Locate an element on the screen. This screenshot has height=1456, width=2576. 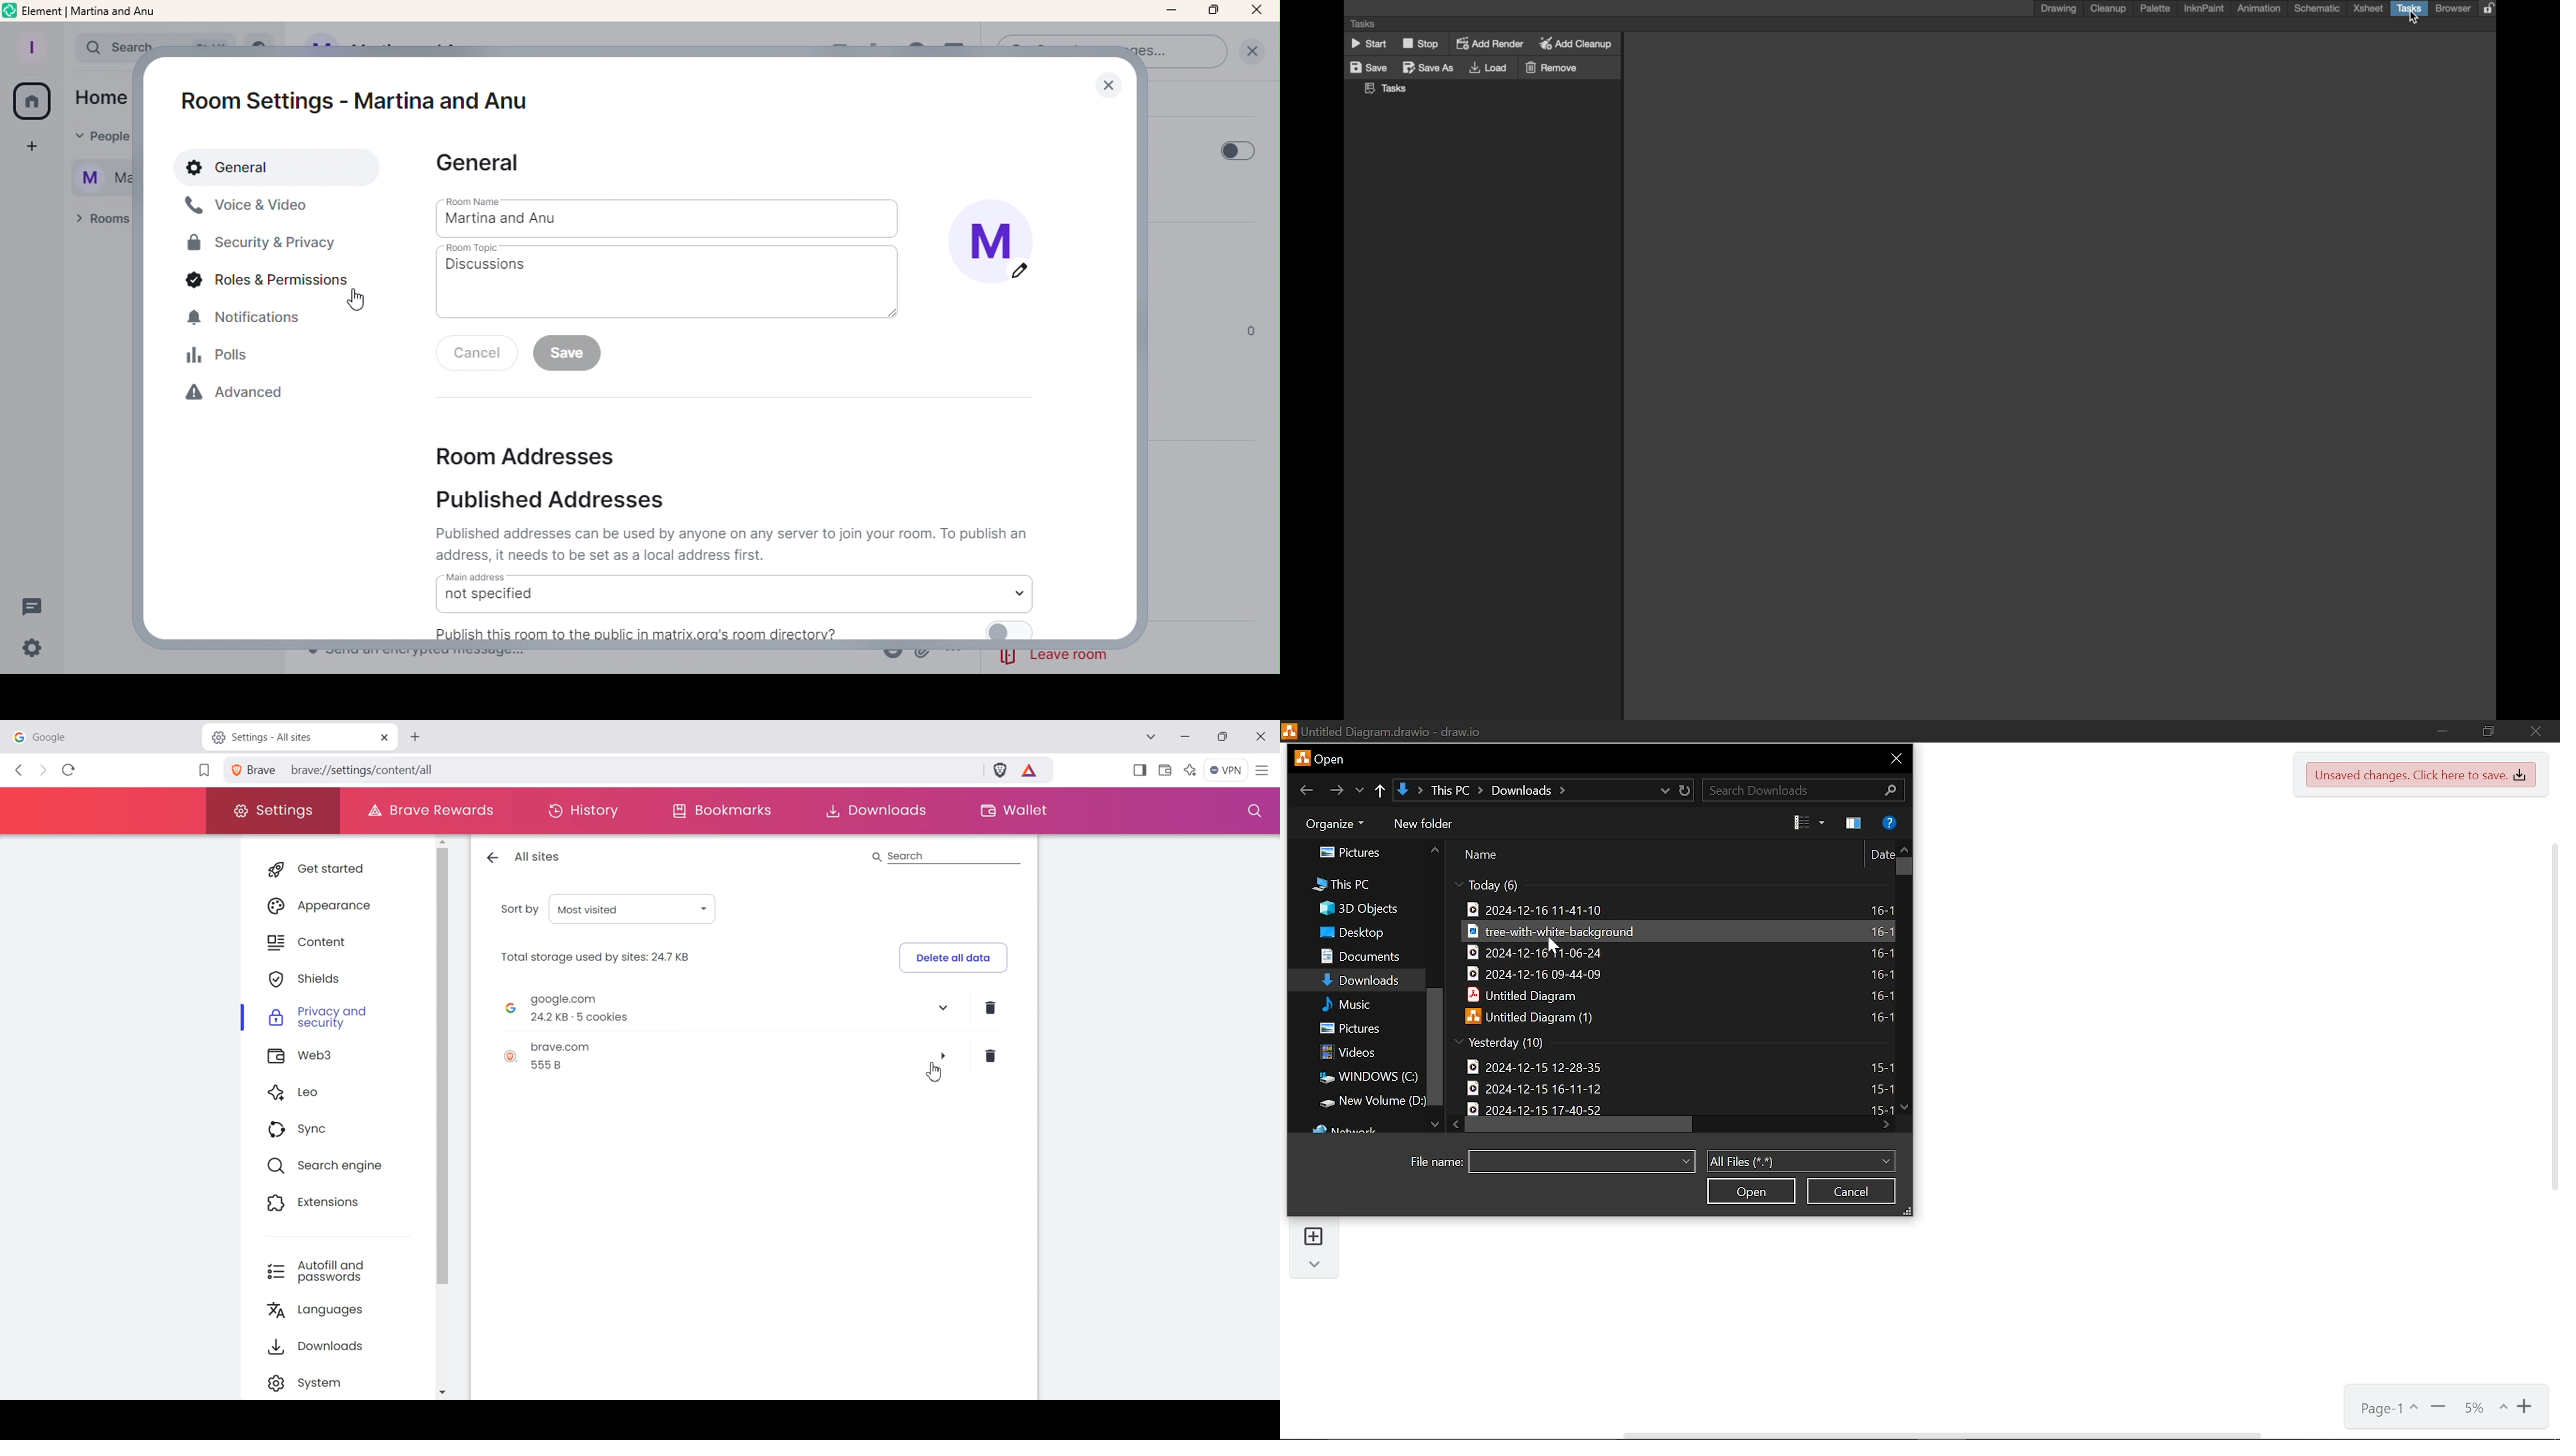
Clear Search is located at coordinates (1251, 51).